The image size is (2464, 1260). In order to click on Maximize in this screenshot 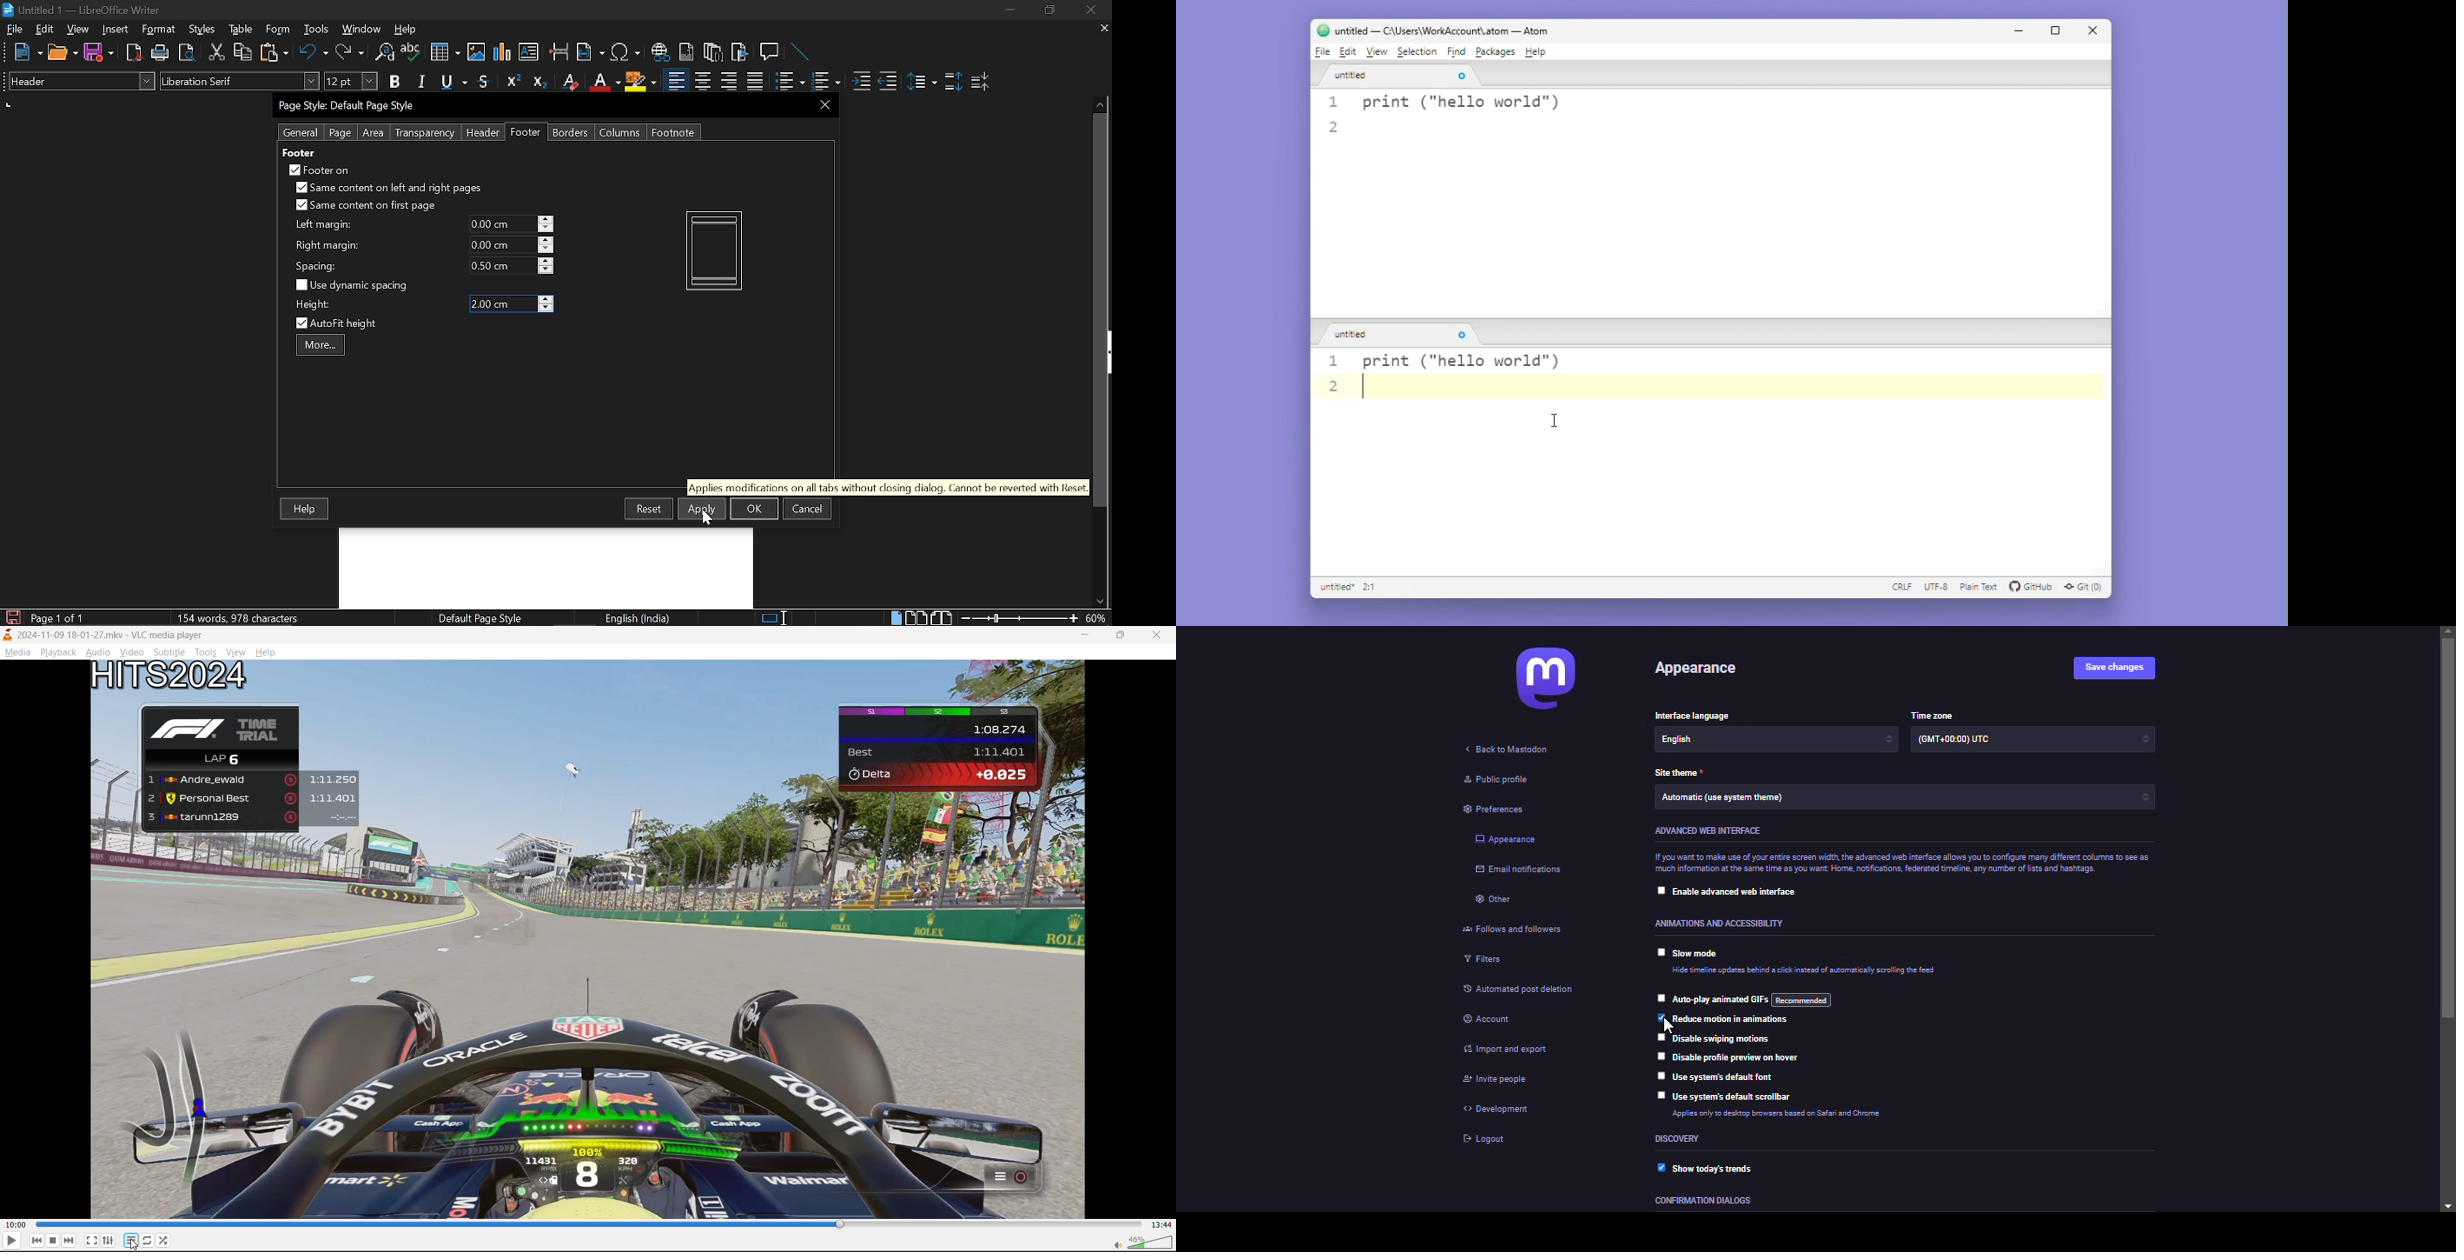, I will do `click(2058, 32)`.